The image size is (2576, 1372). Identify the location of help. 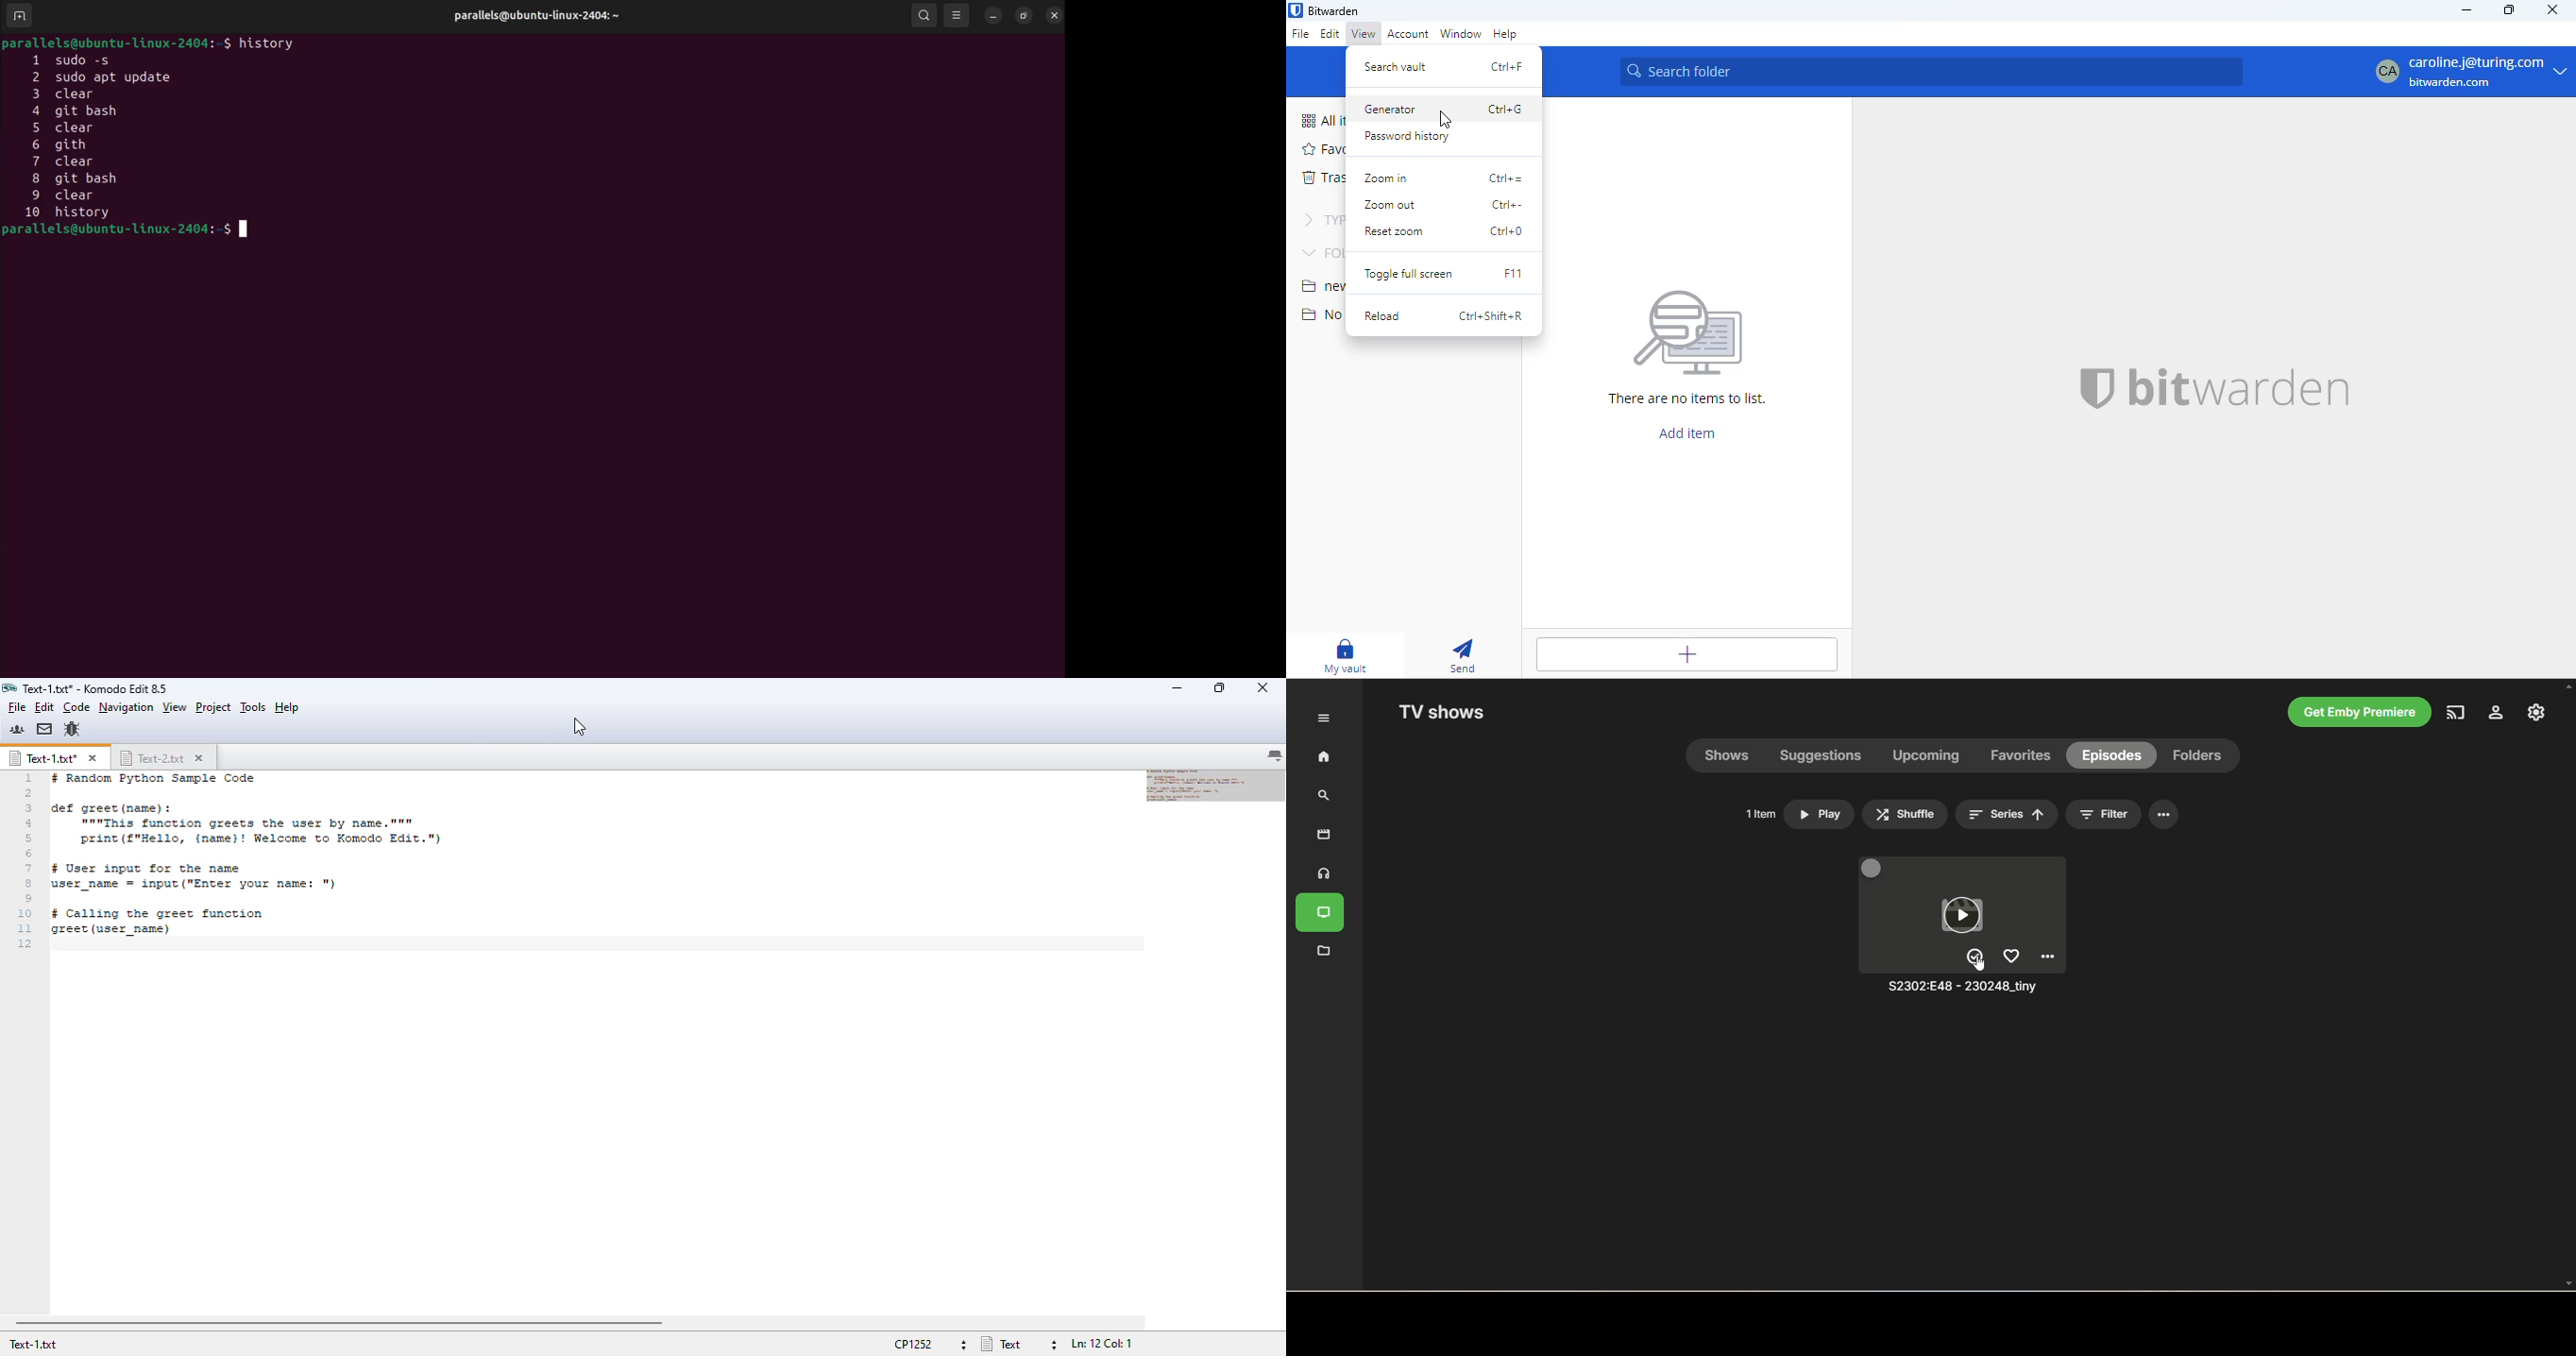
(1506, 34).